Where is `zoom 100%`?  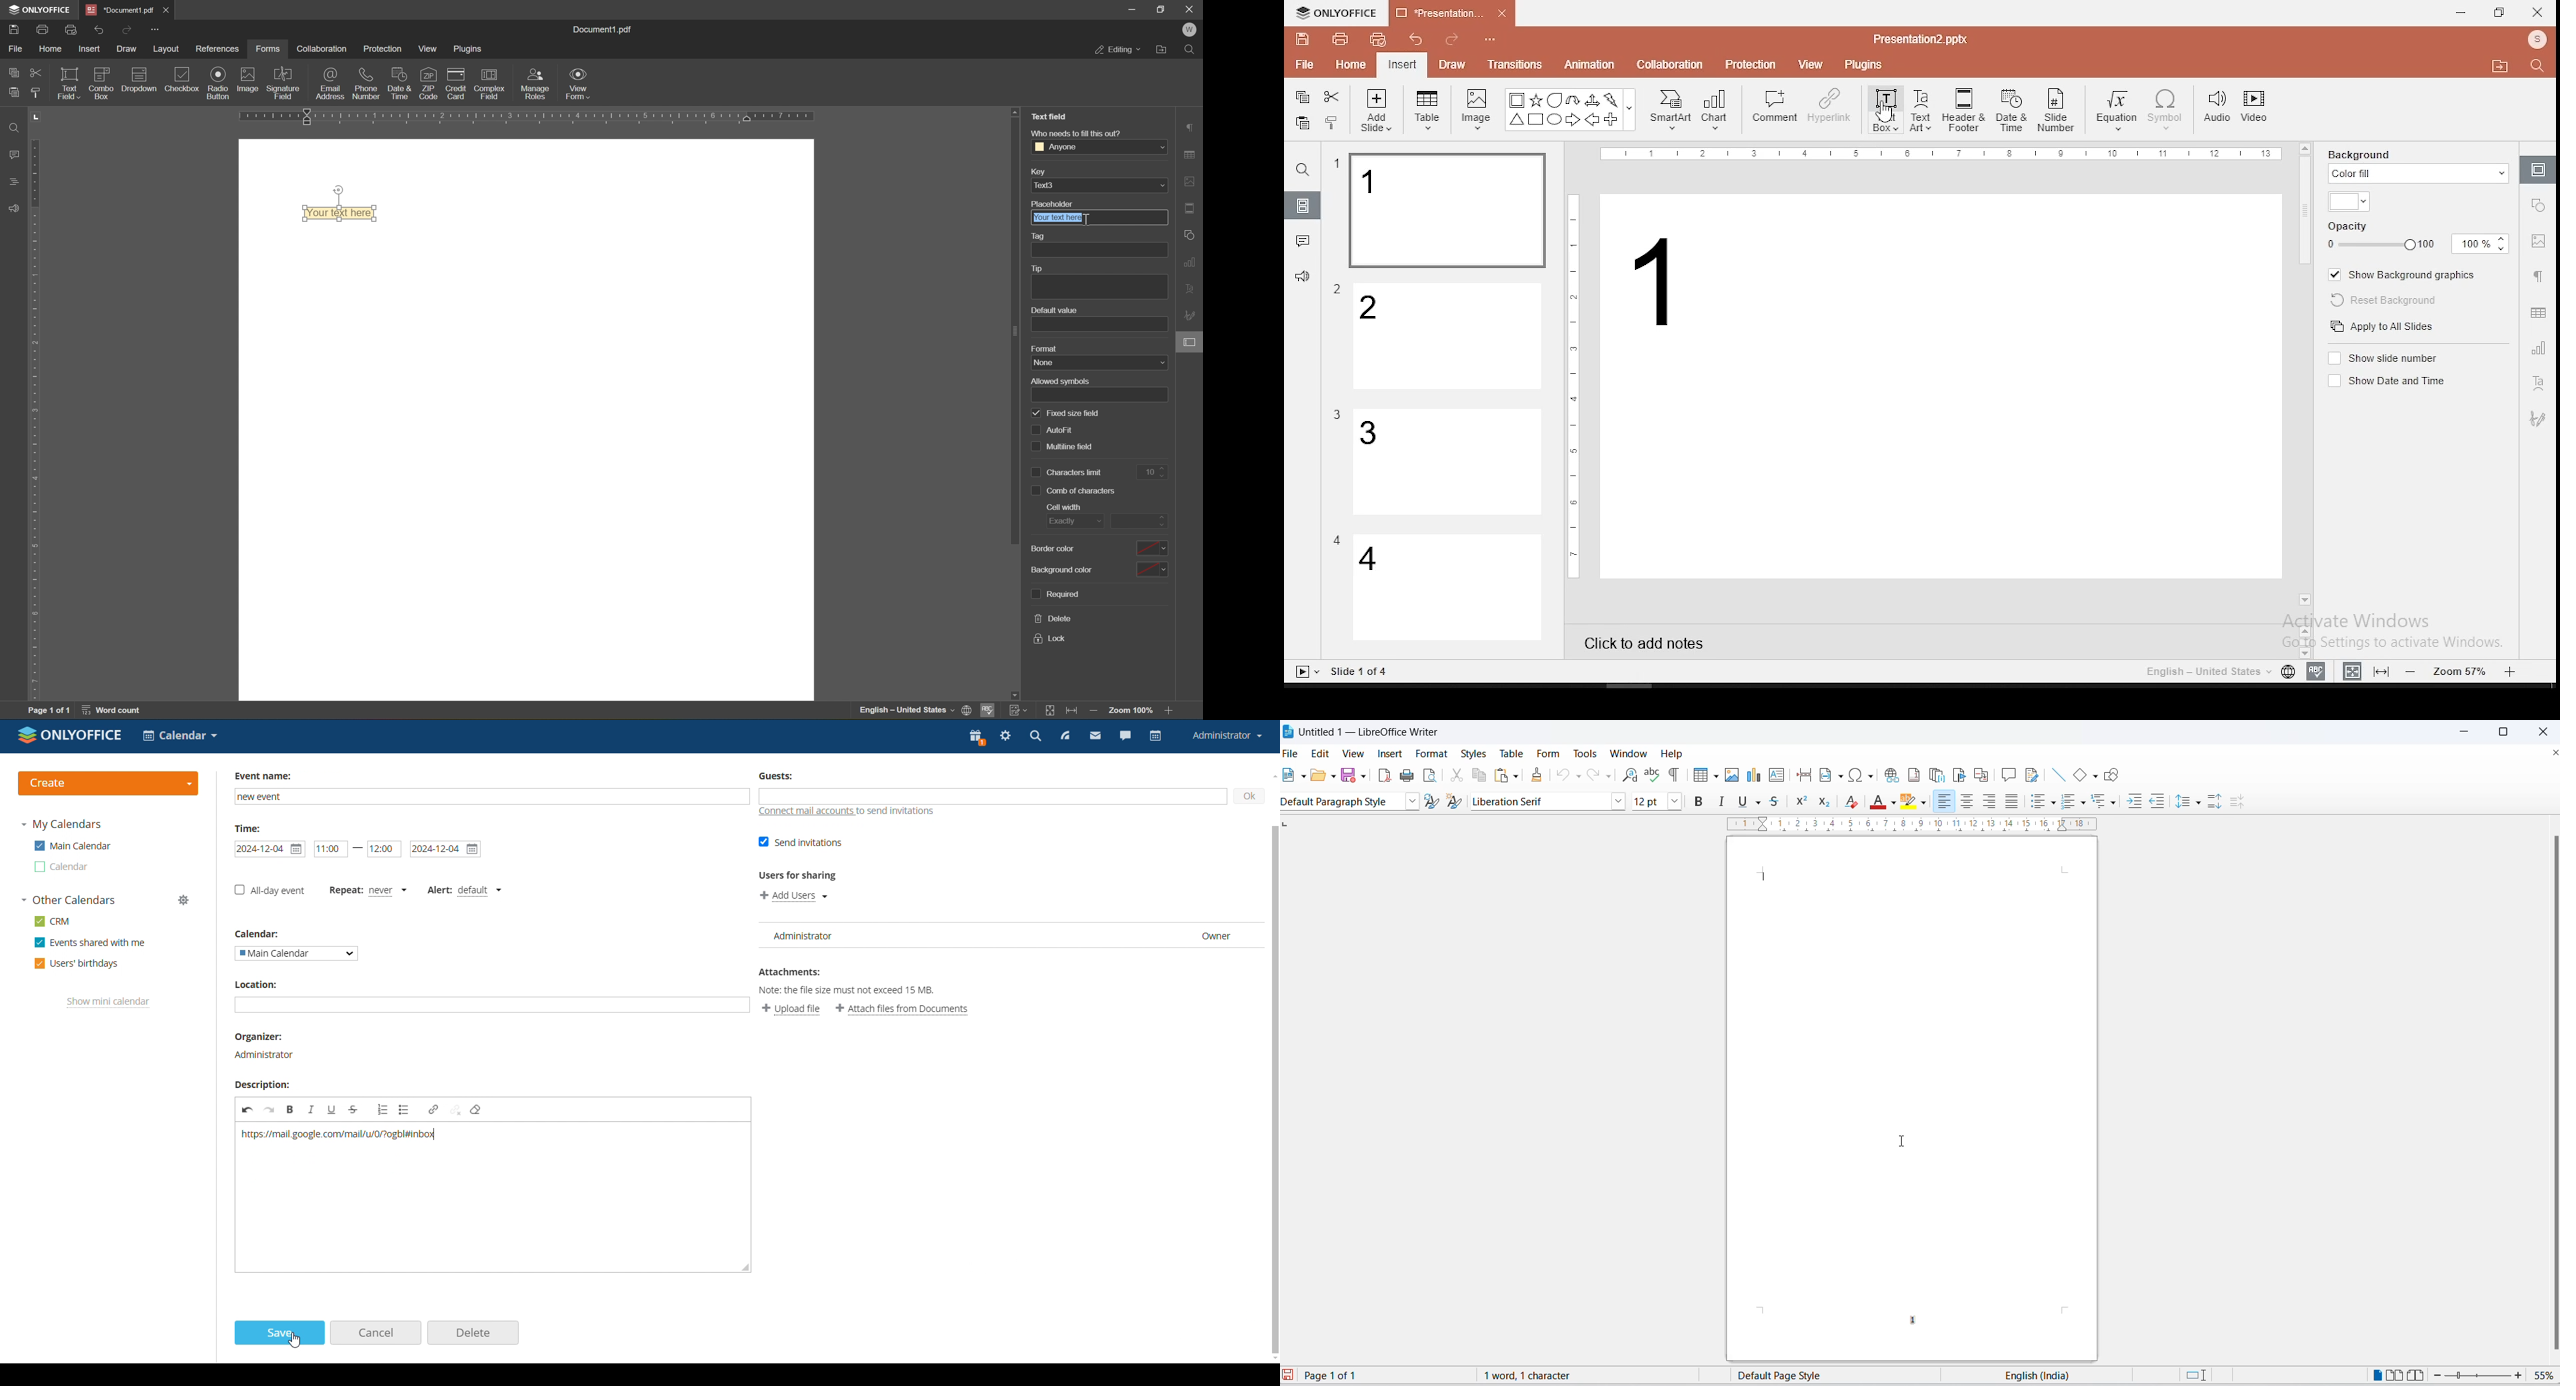 zoom 100% is located at coordinates (1131, 710).